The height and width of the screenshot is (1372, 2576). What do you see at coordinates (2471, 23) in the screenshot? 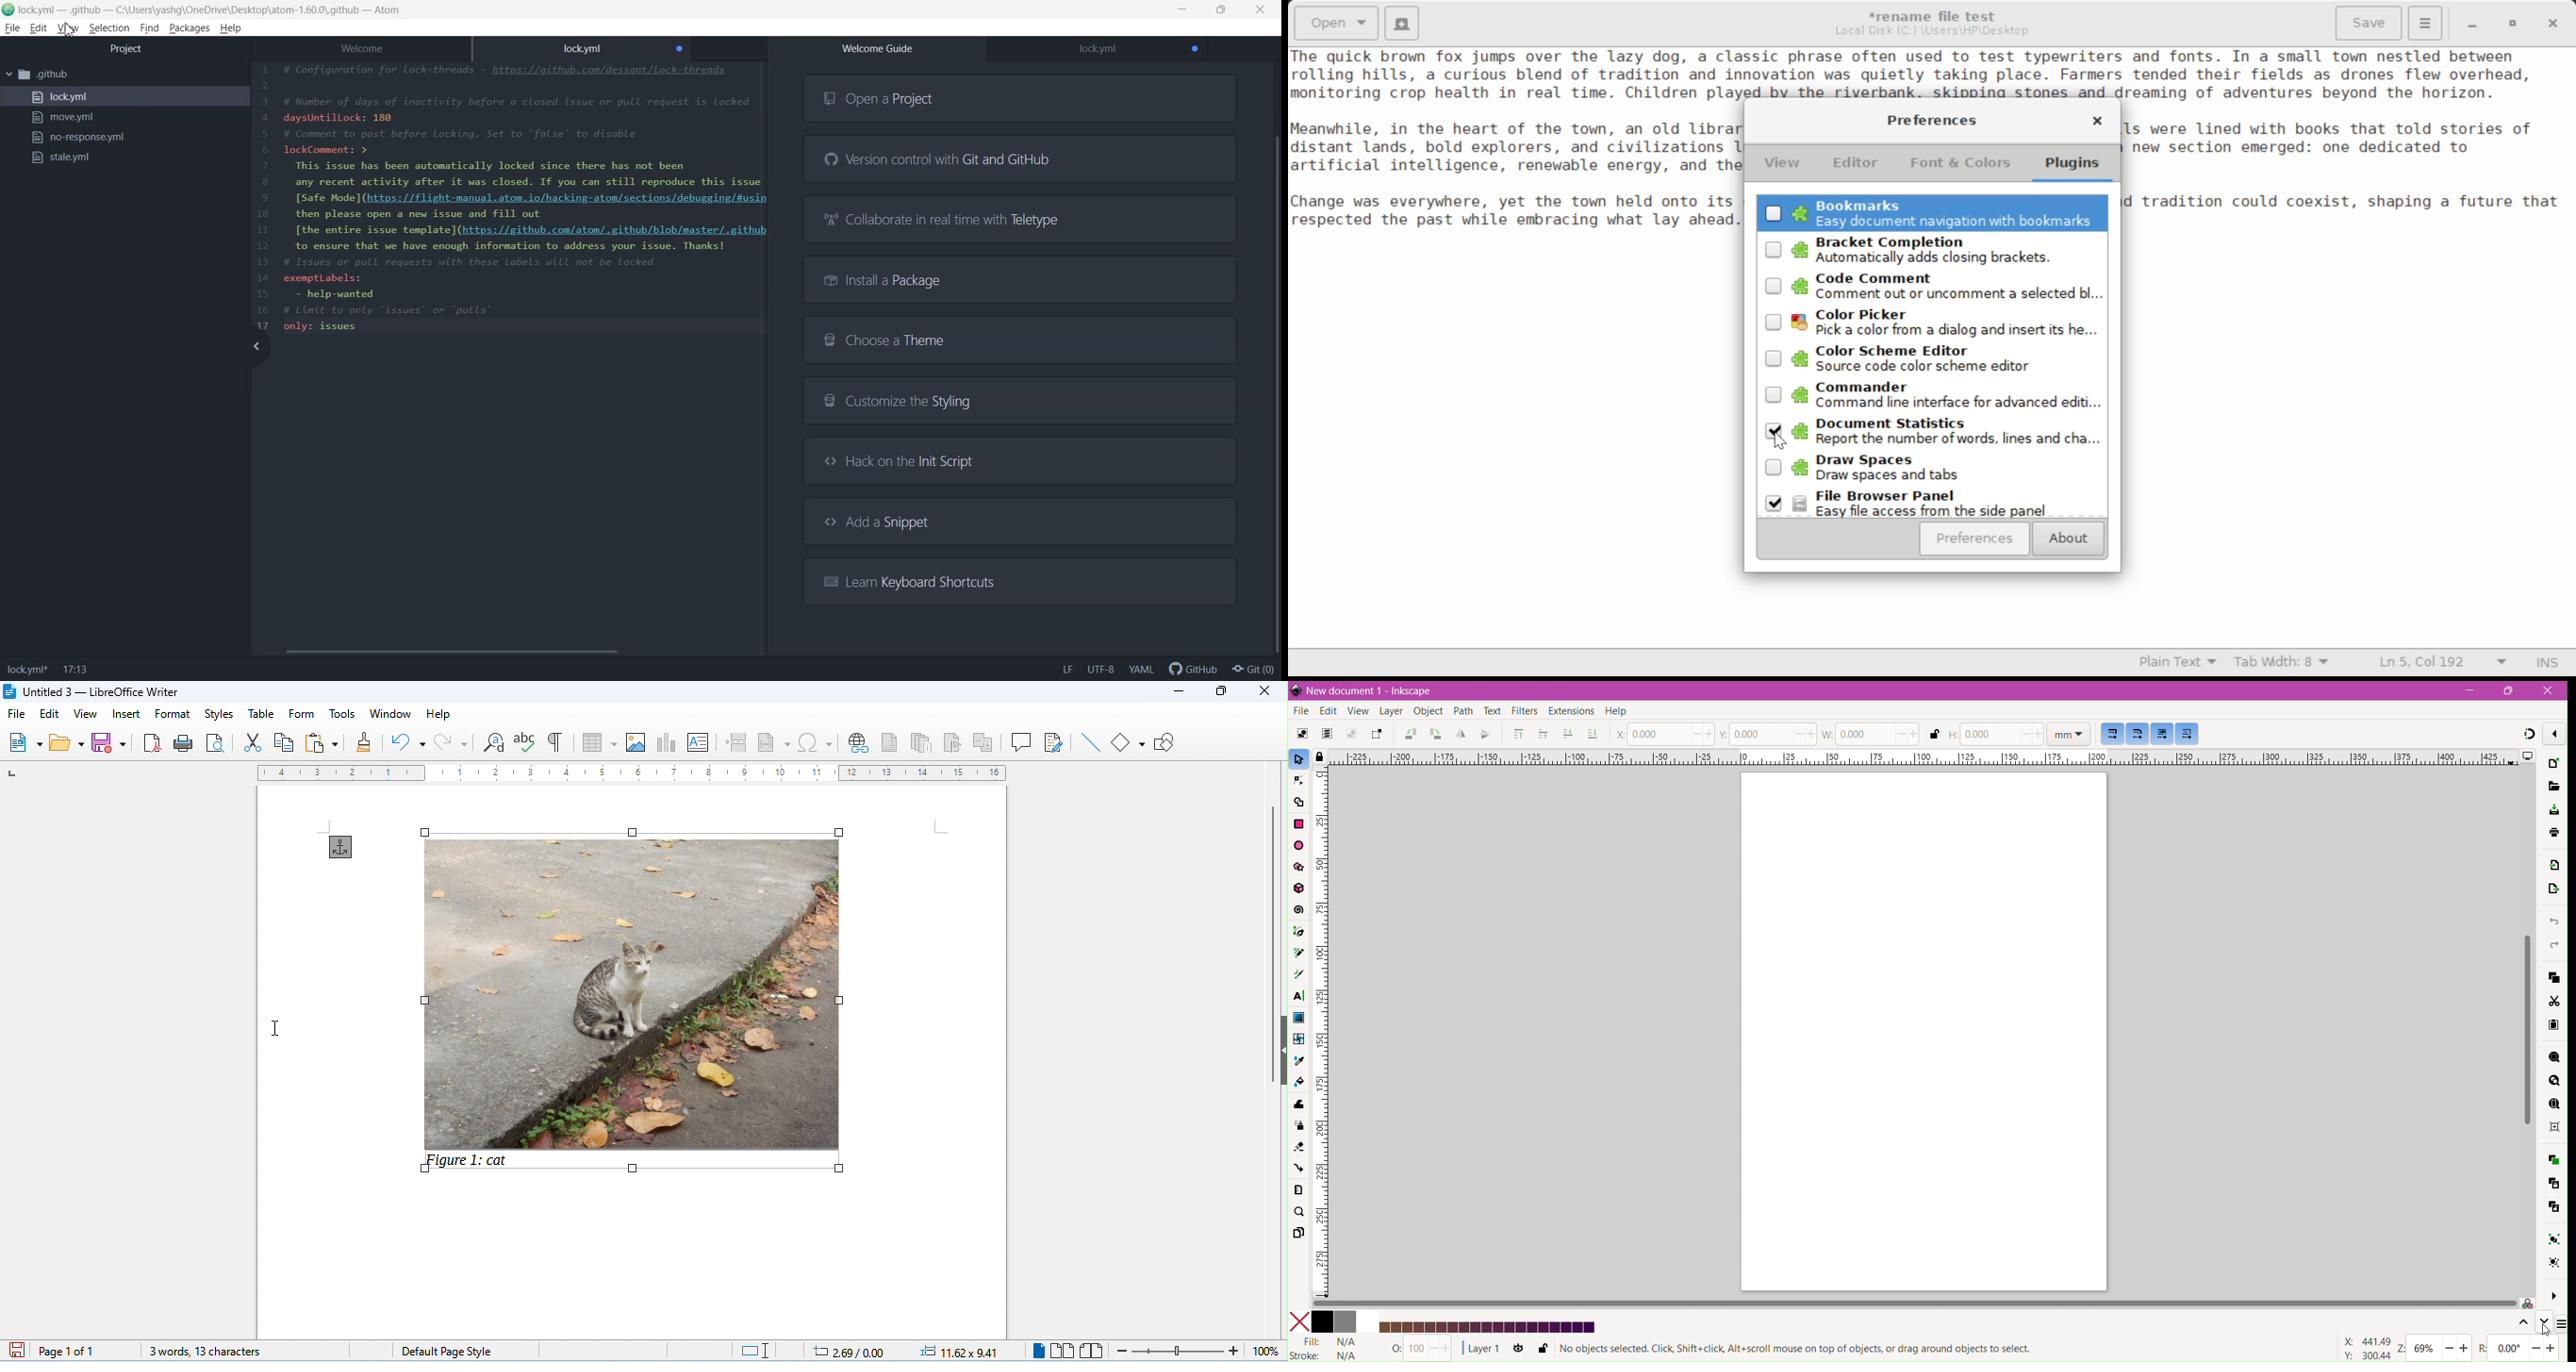
I see `Restore Down` at bounding box center [2471, 23].